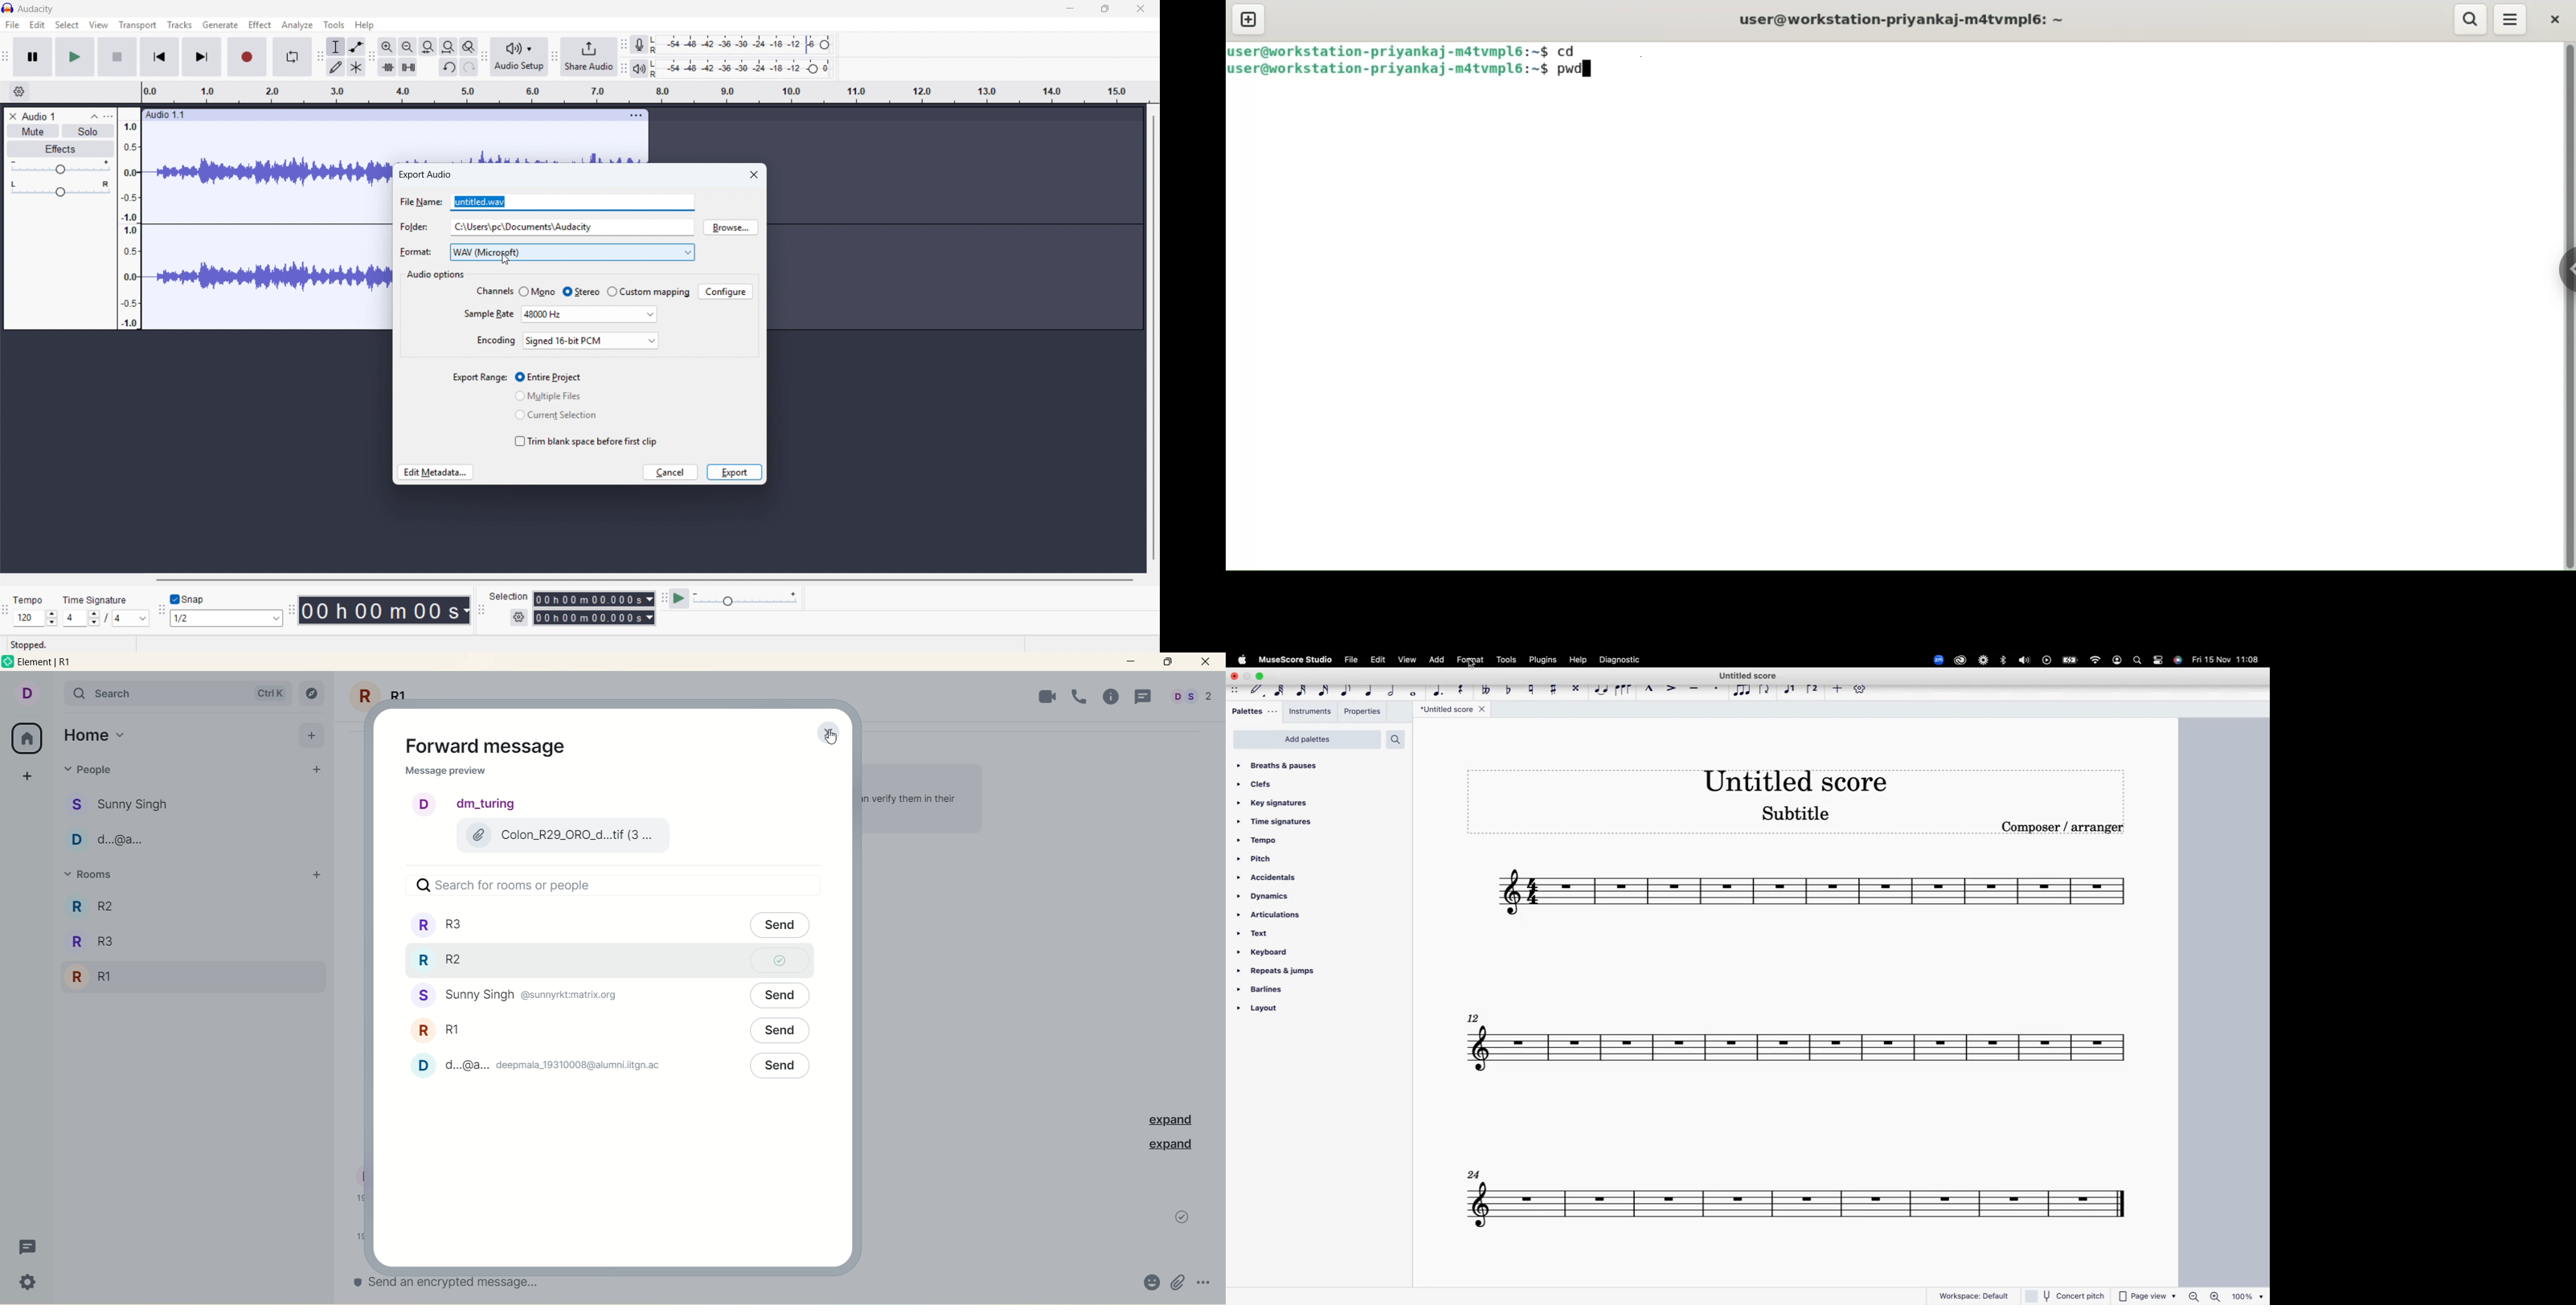 The height and width of the screenshot is (1316, 2576). Describe the element at coordinates (1168, 661) in the screenshot. I see `maximize` at that location.